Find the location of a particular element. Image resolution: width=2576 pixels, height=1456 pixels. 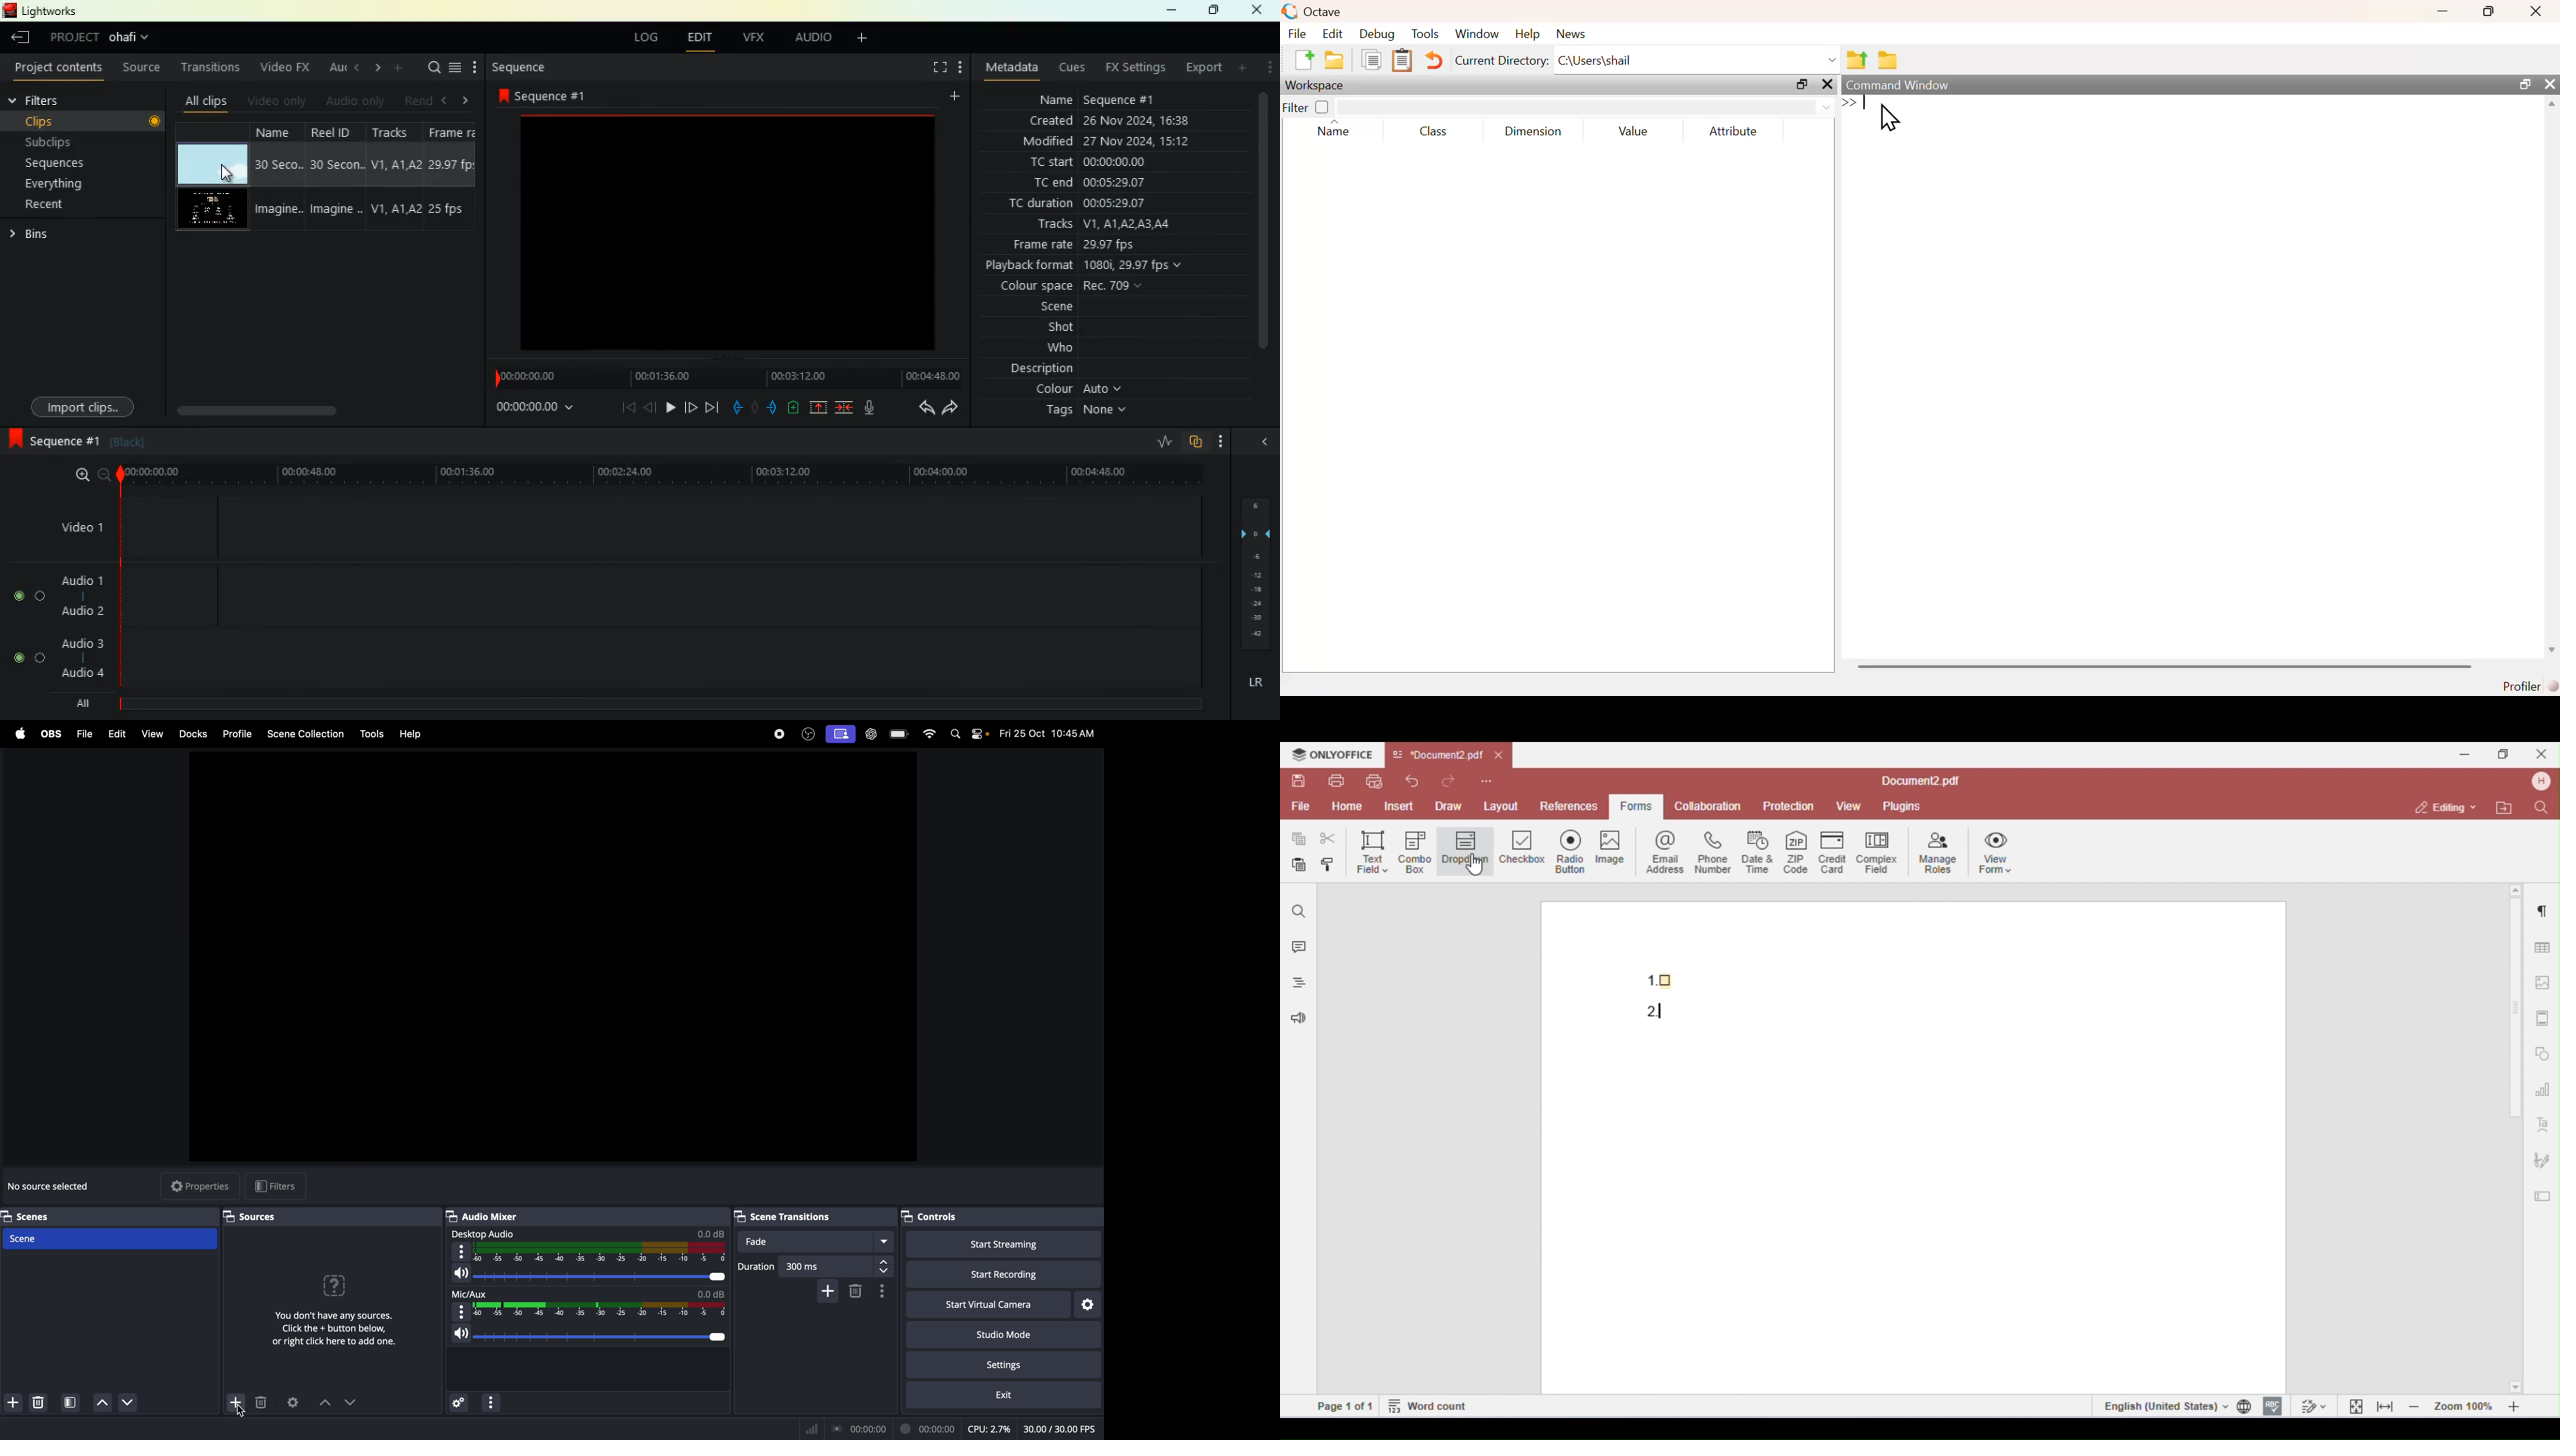

remove configurable is located at coordinates (857, 1291).